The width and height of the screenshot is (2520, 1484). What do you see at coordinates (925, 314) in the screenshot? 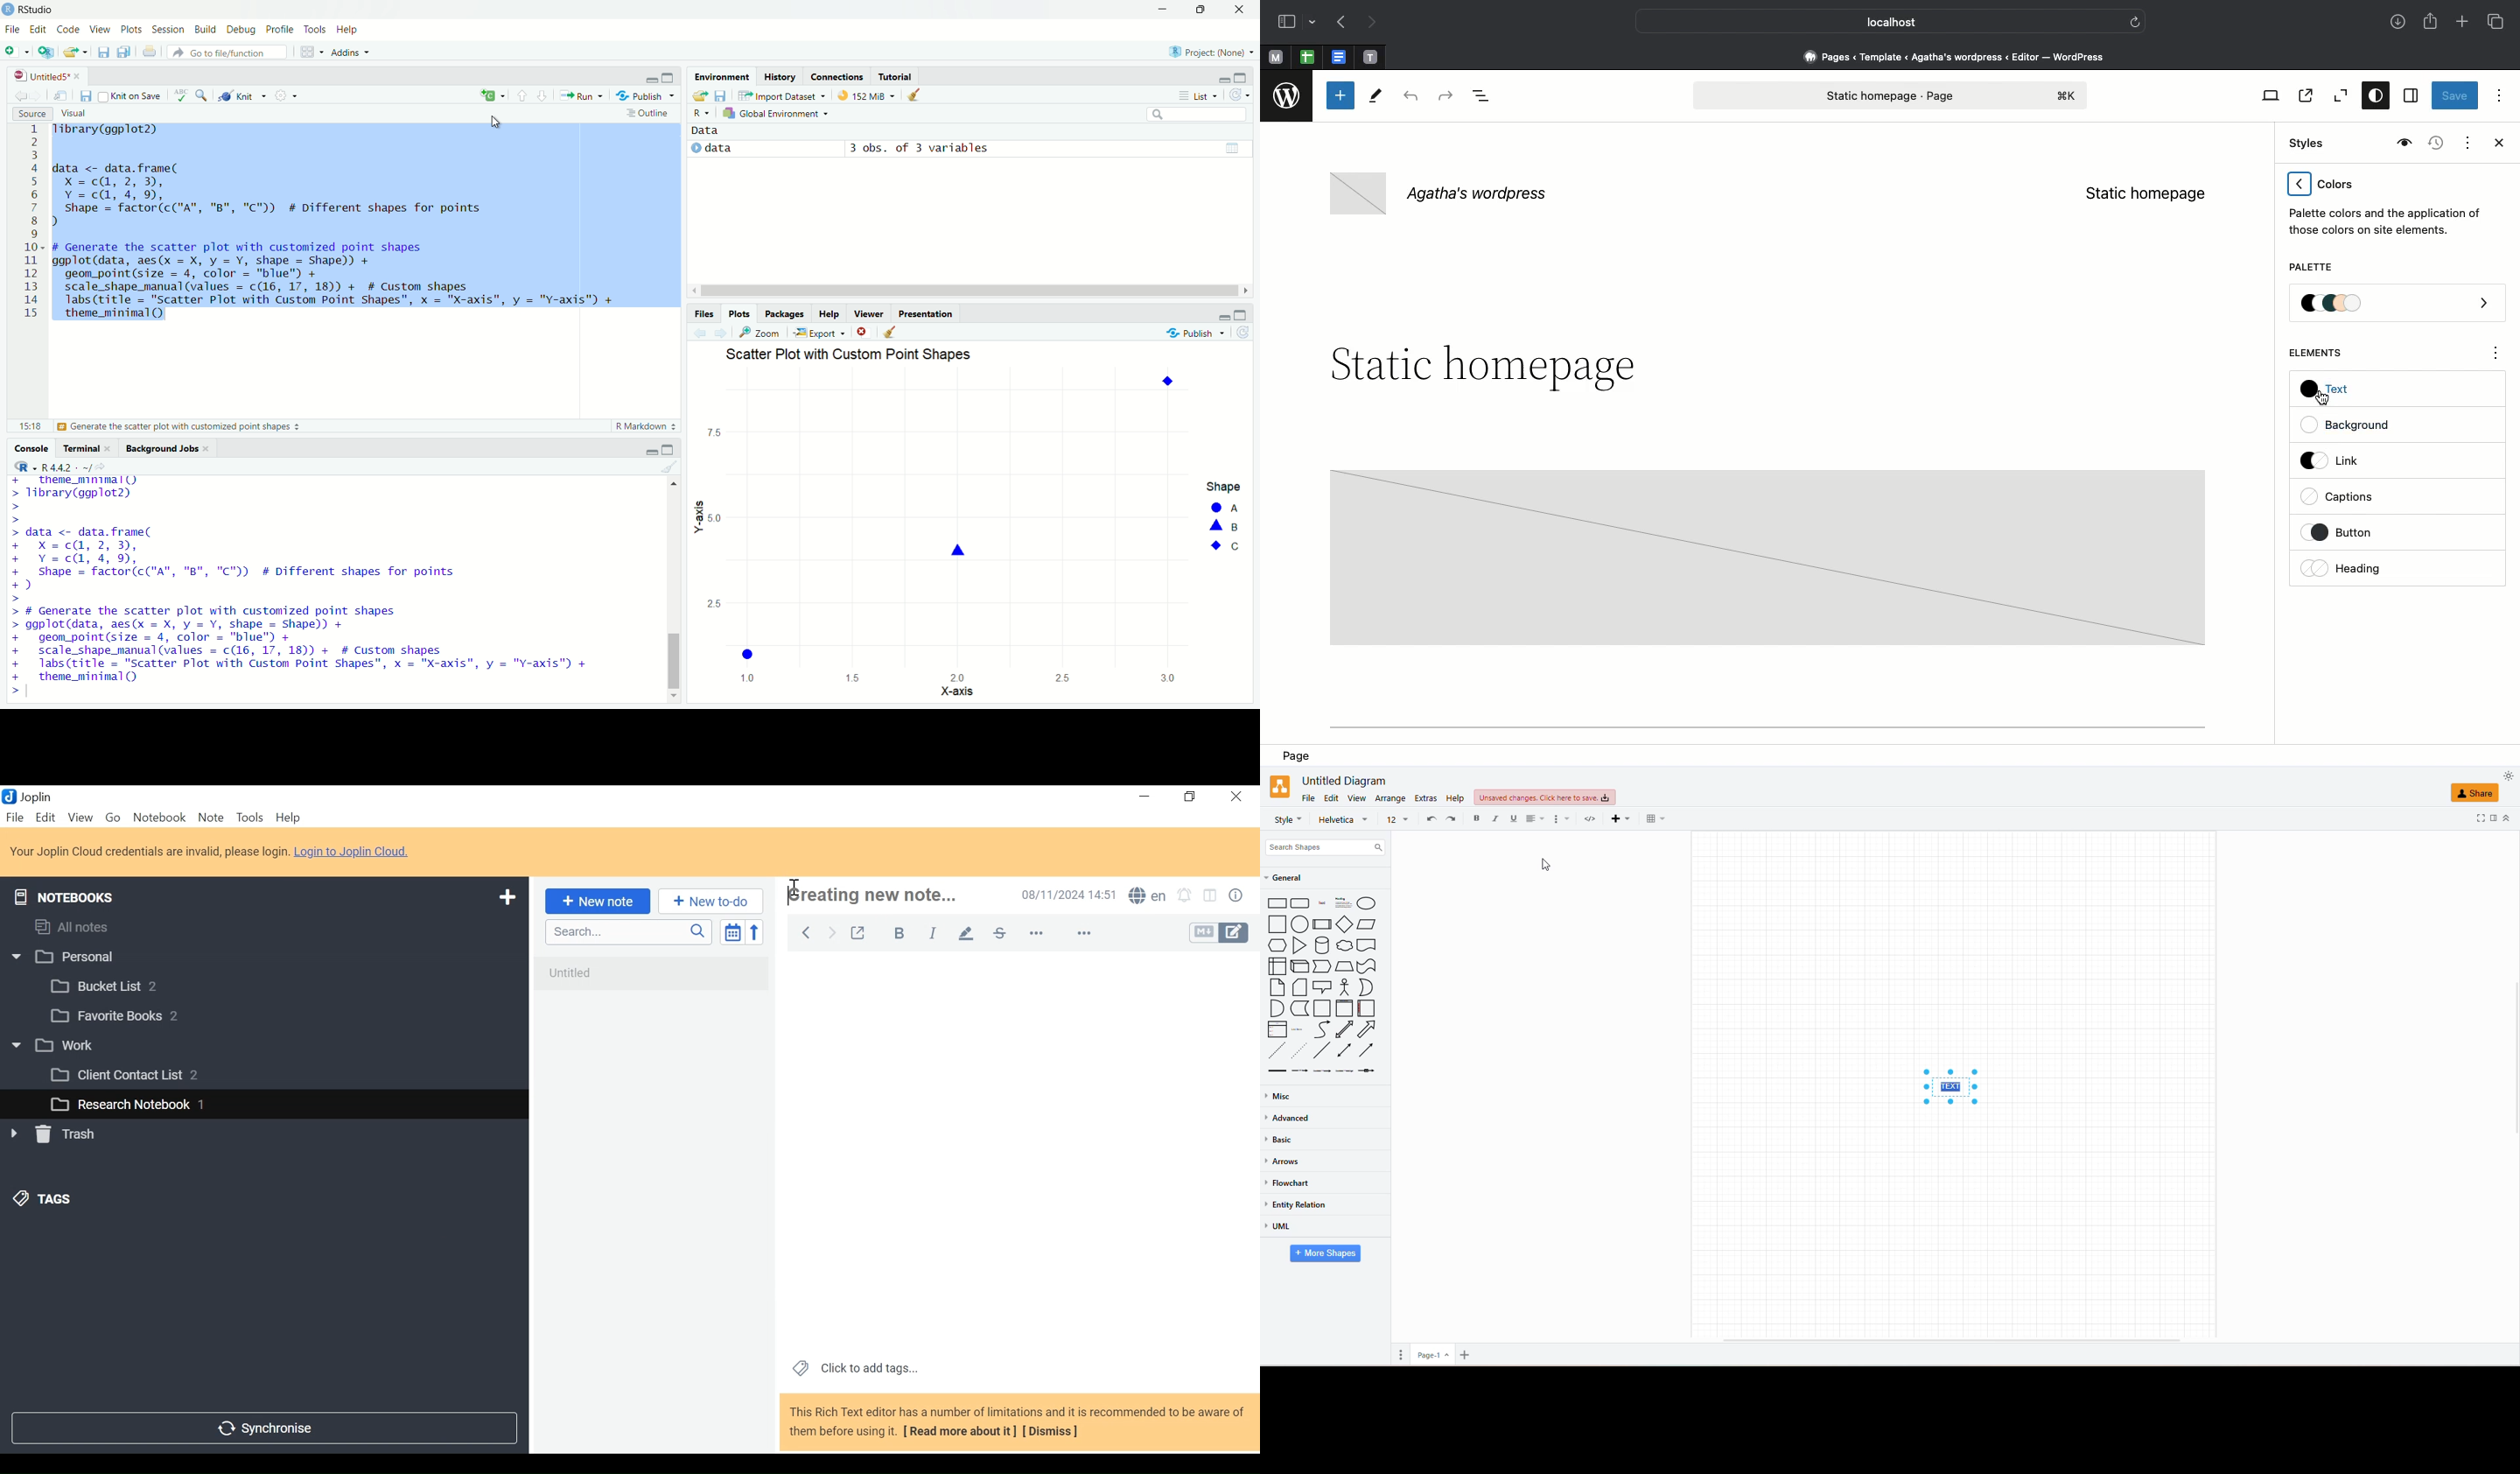
I see `` at bounding box center [925, 314].